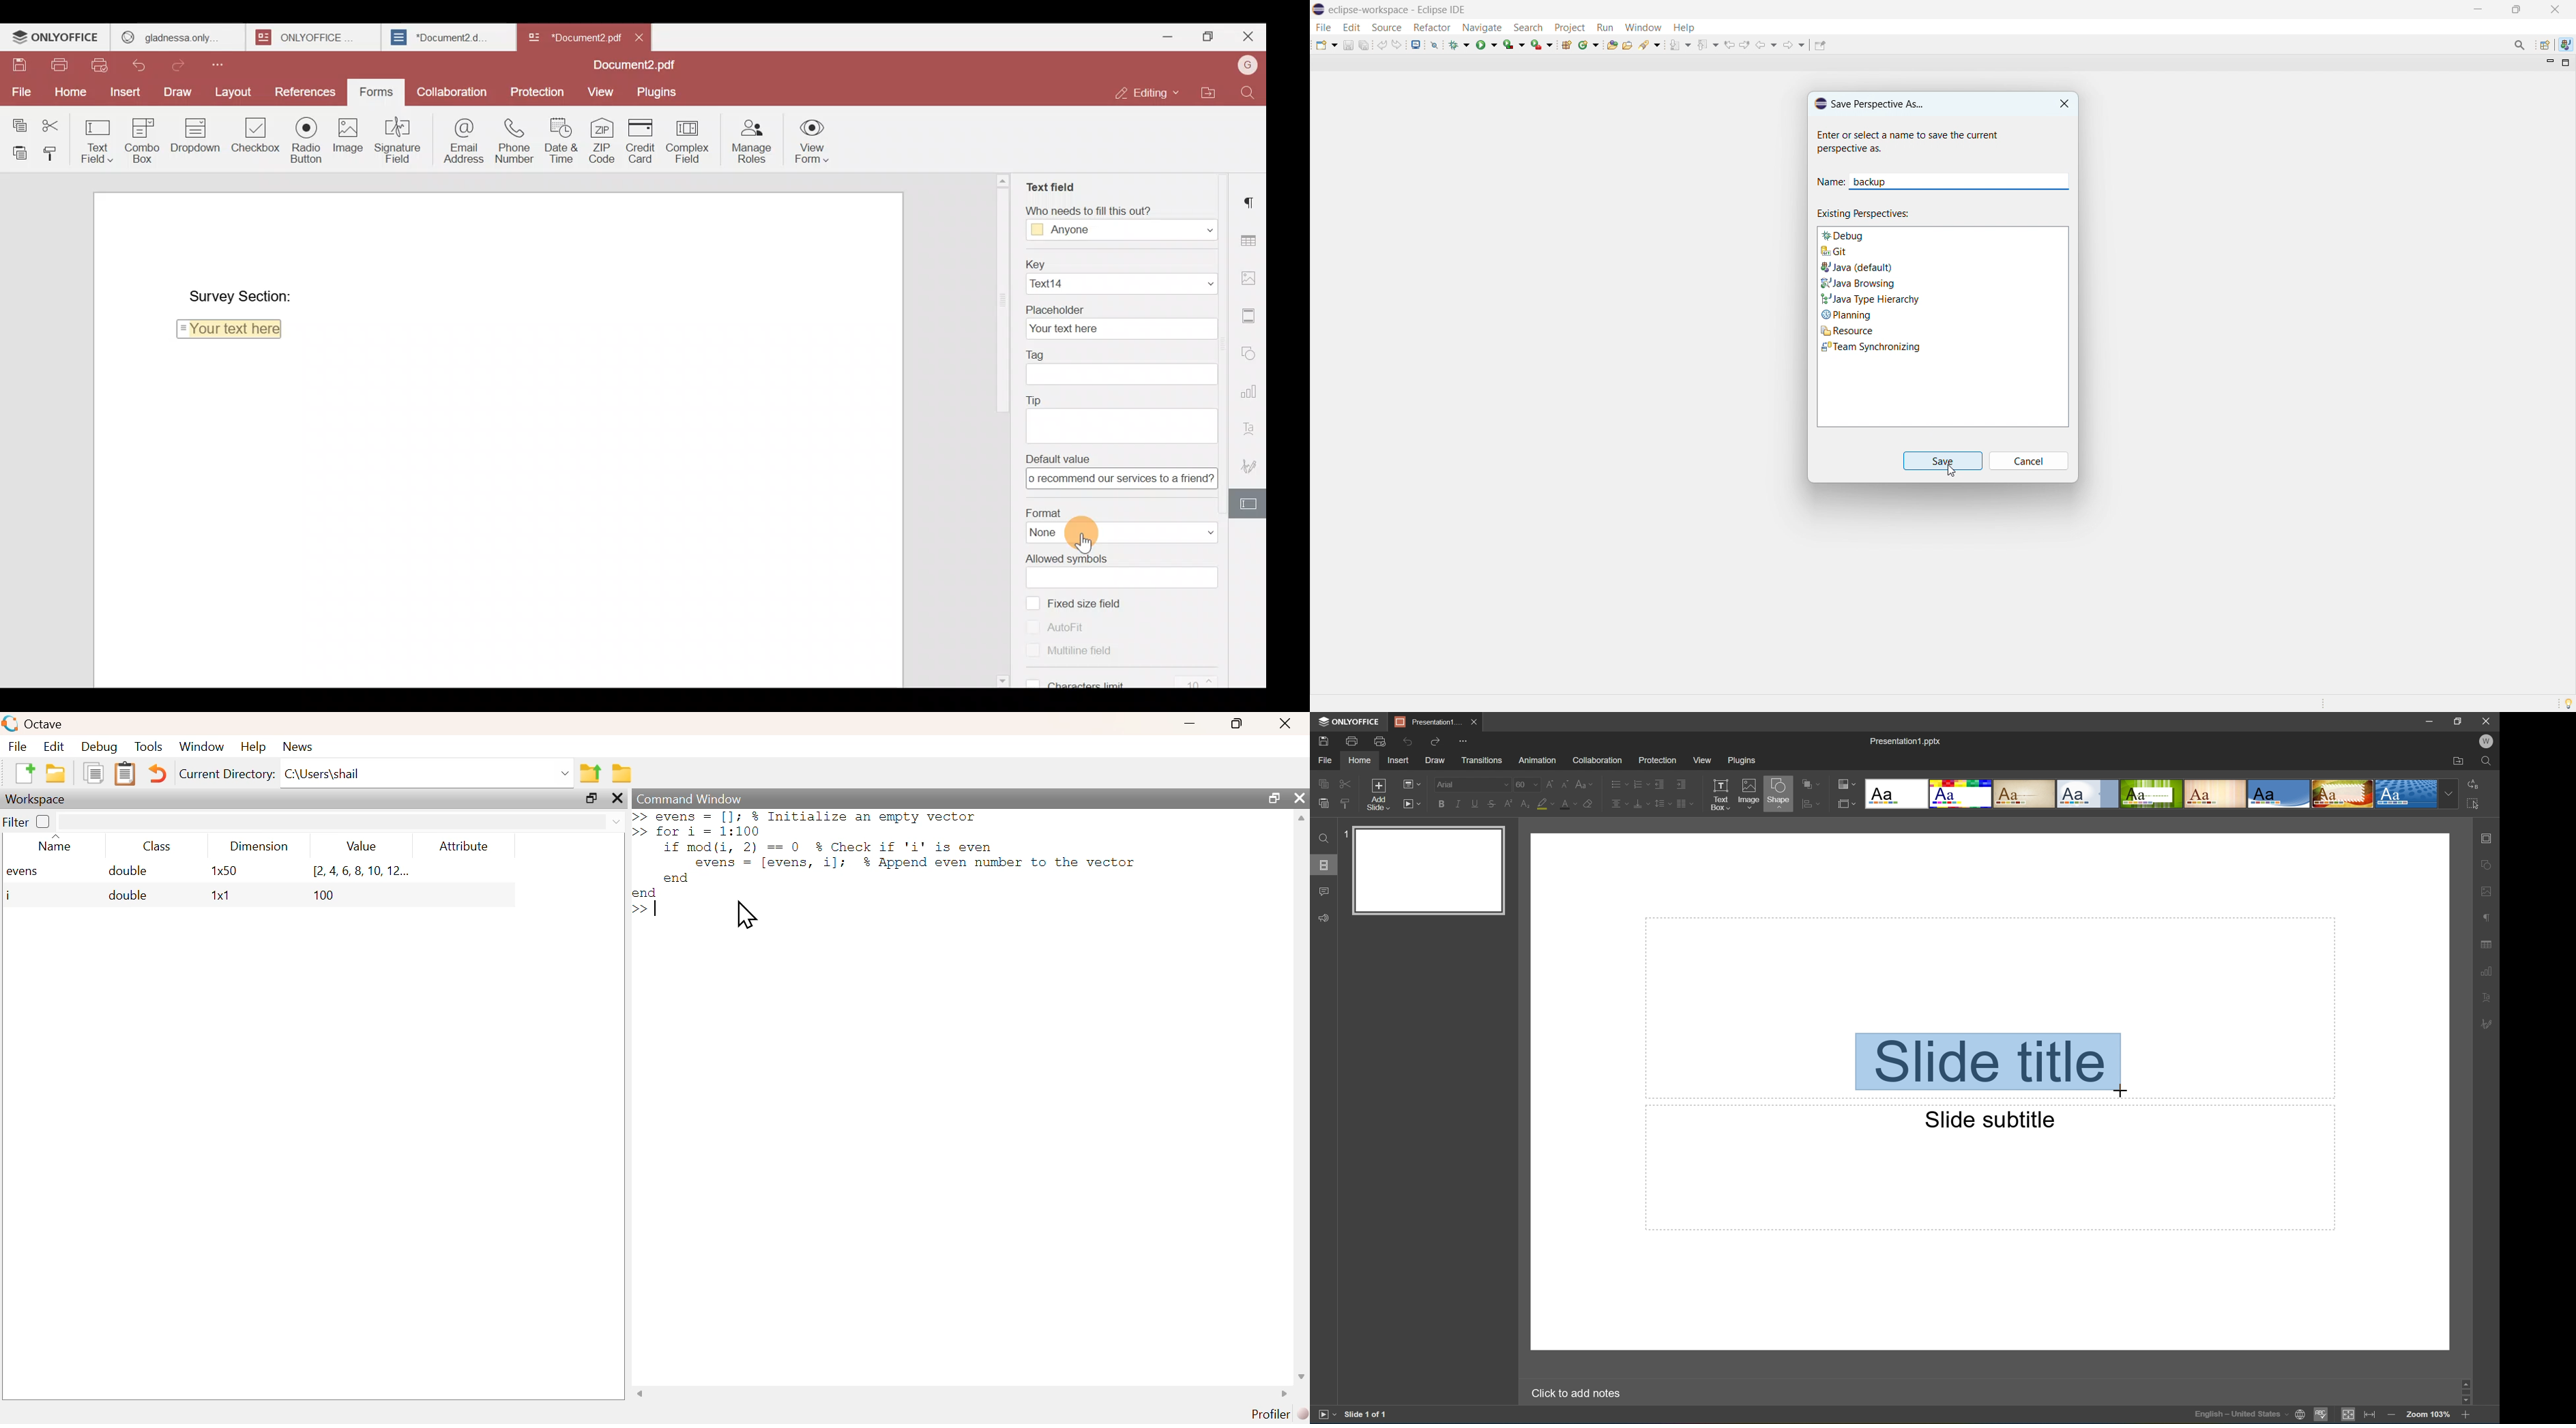 The image size is (2576, 1428). What do you see at coordinates (1124, 557) in the screenshot?
I see `Allowed symbols` at bounding box center [1124, 557].